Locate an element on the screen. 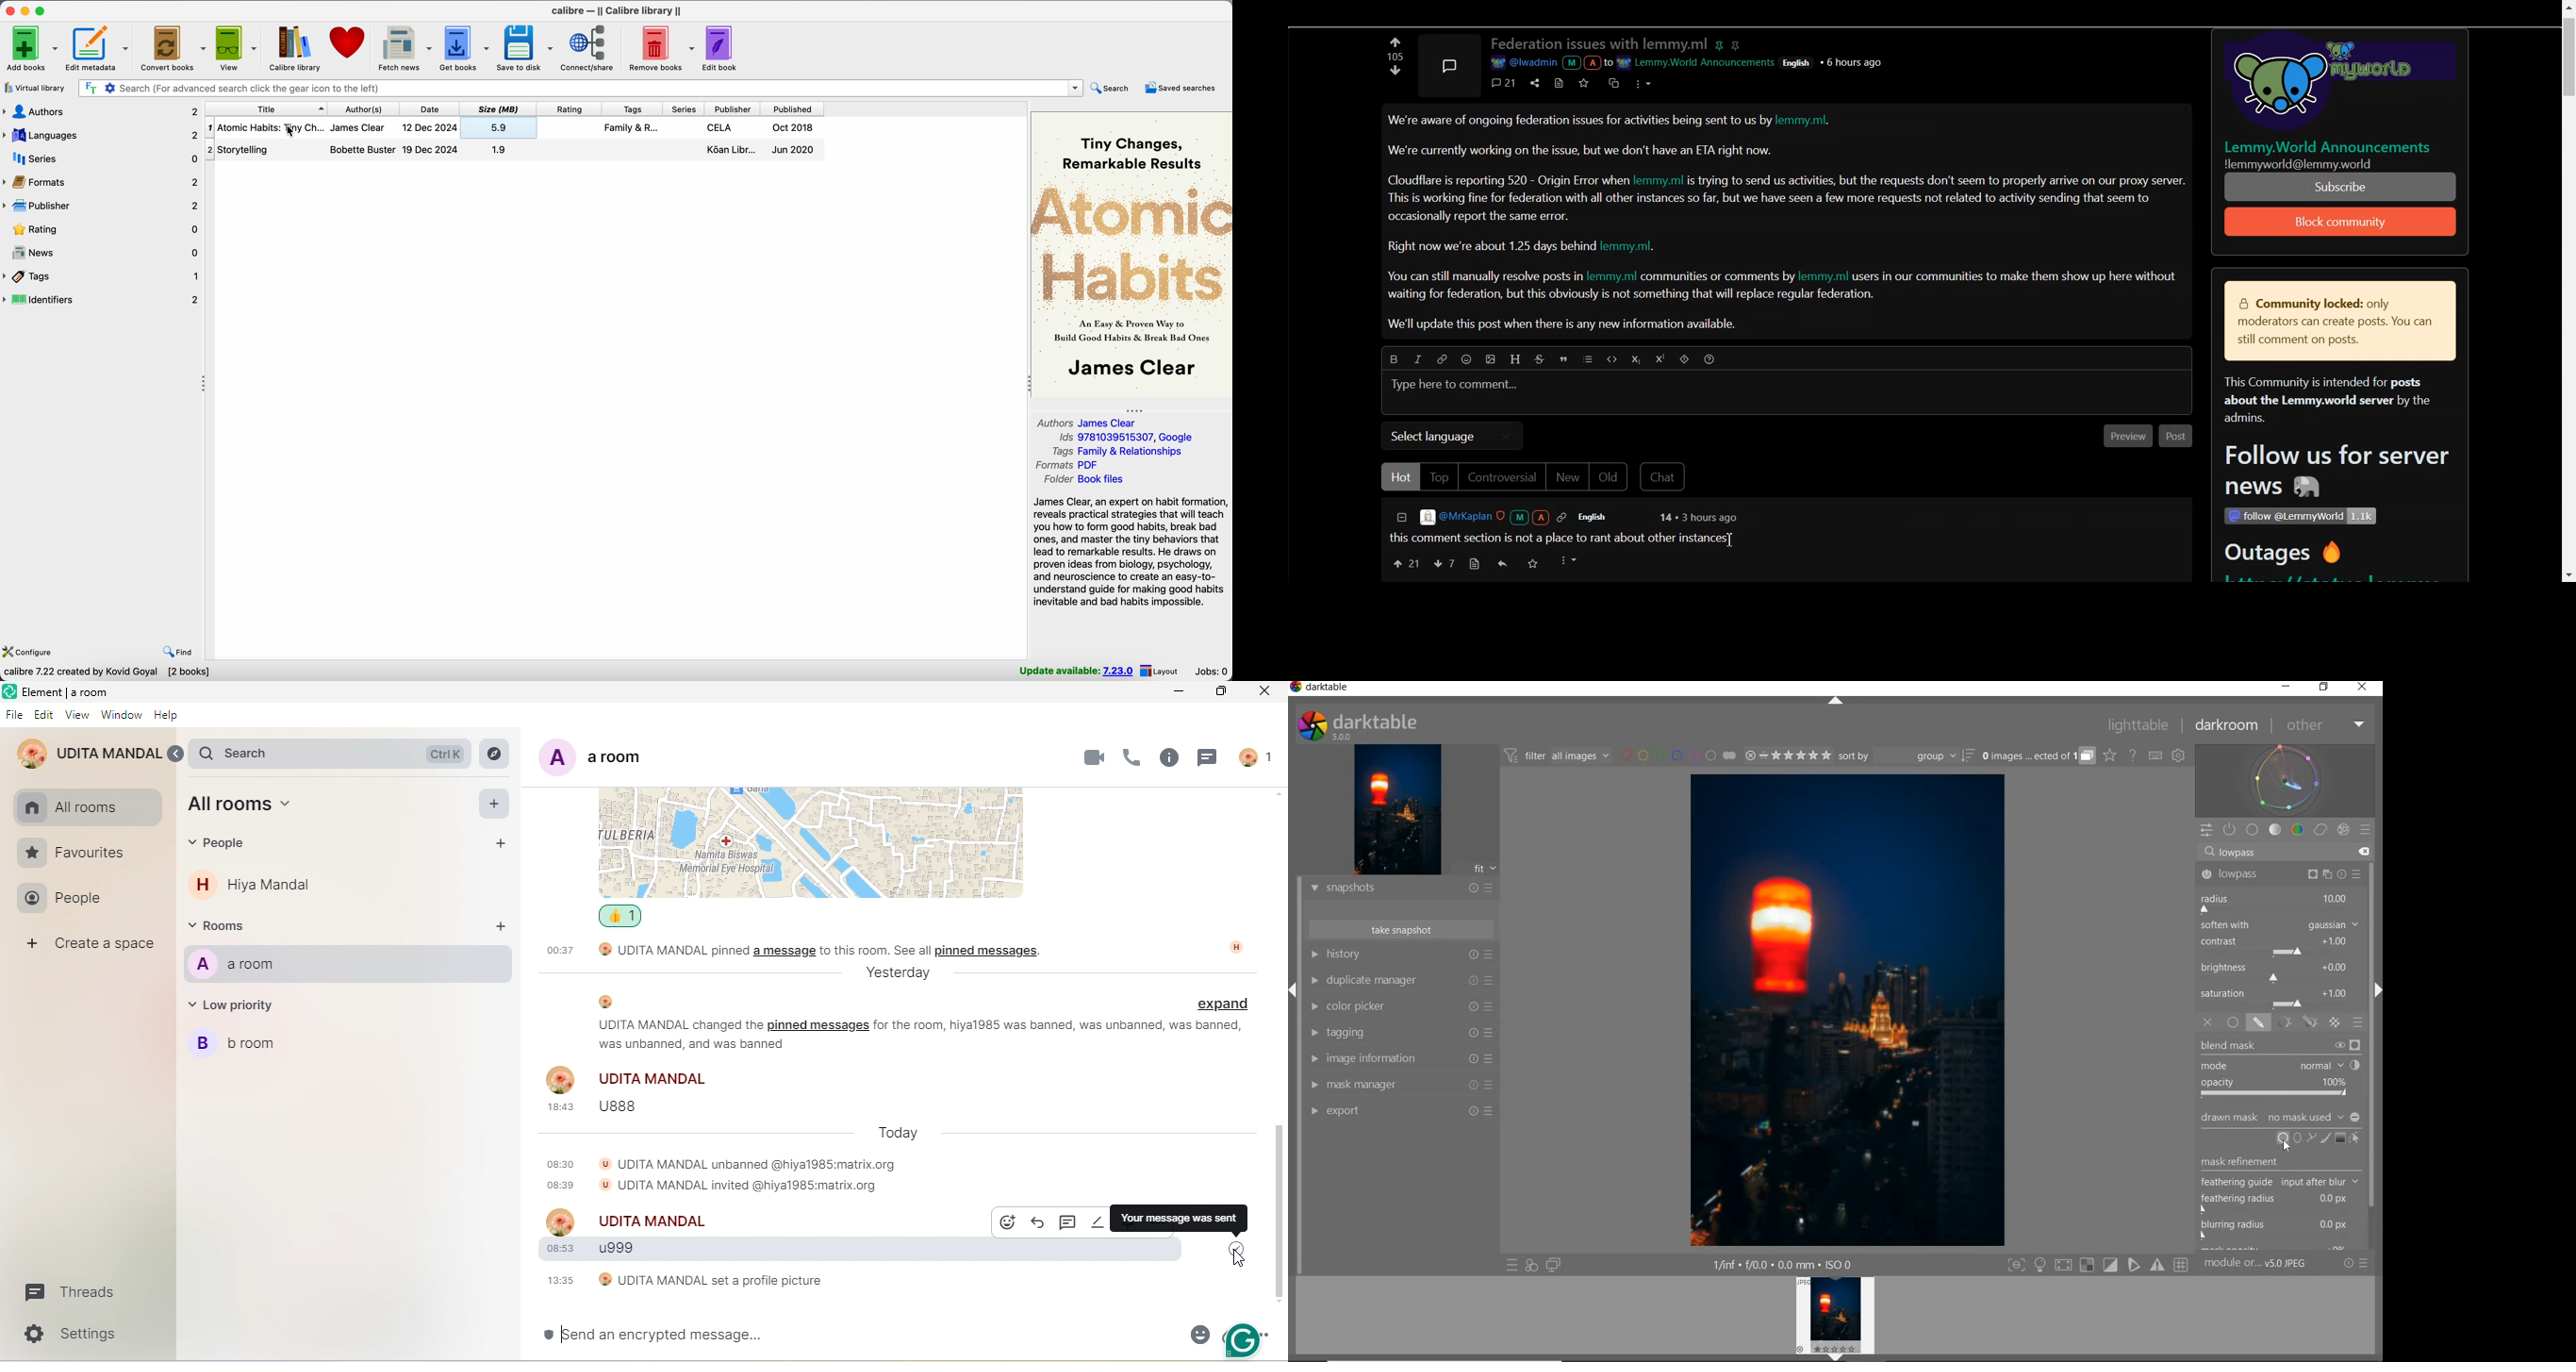 This screenshot has height=1372, width=2576. fetch news is located at coordinates (403, 47).